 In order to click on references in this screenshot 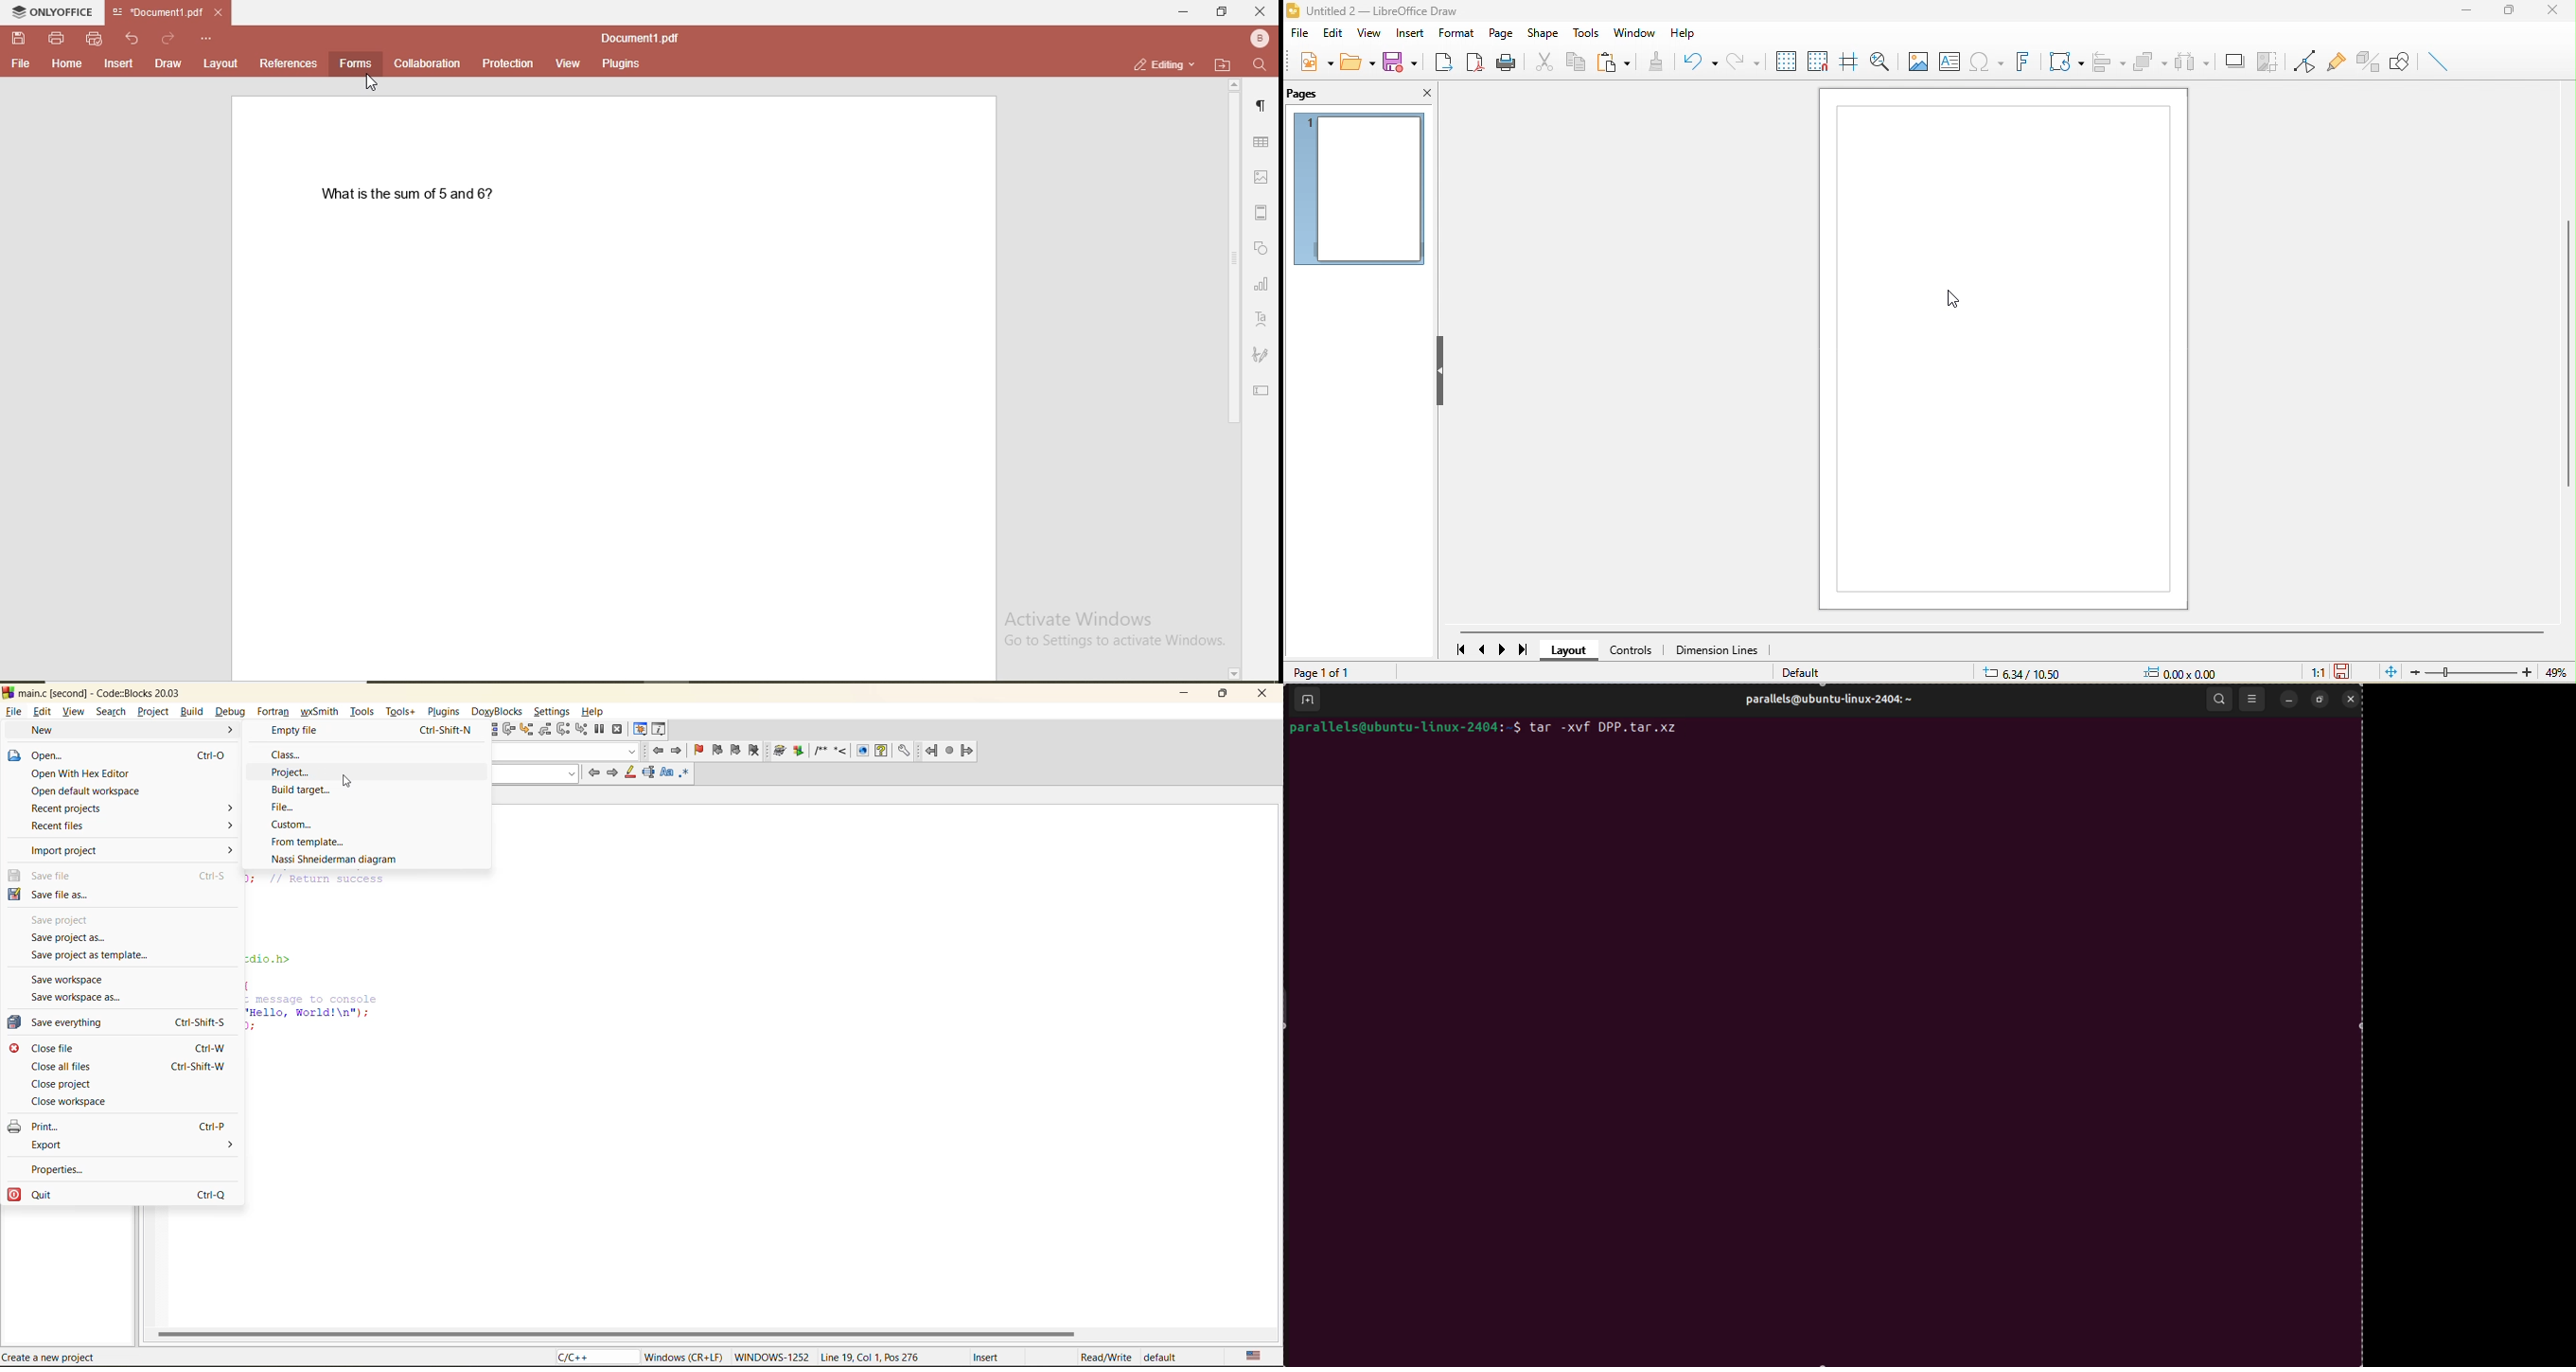, I will do `click(289, 65)`.